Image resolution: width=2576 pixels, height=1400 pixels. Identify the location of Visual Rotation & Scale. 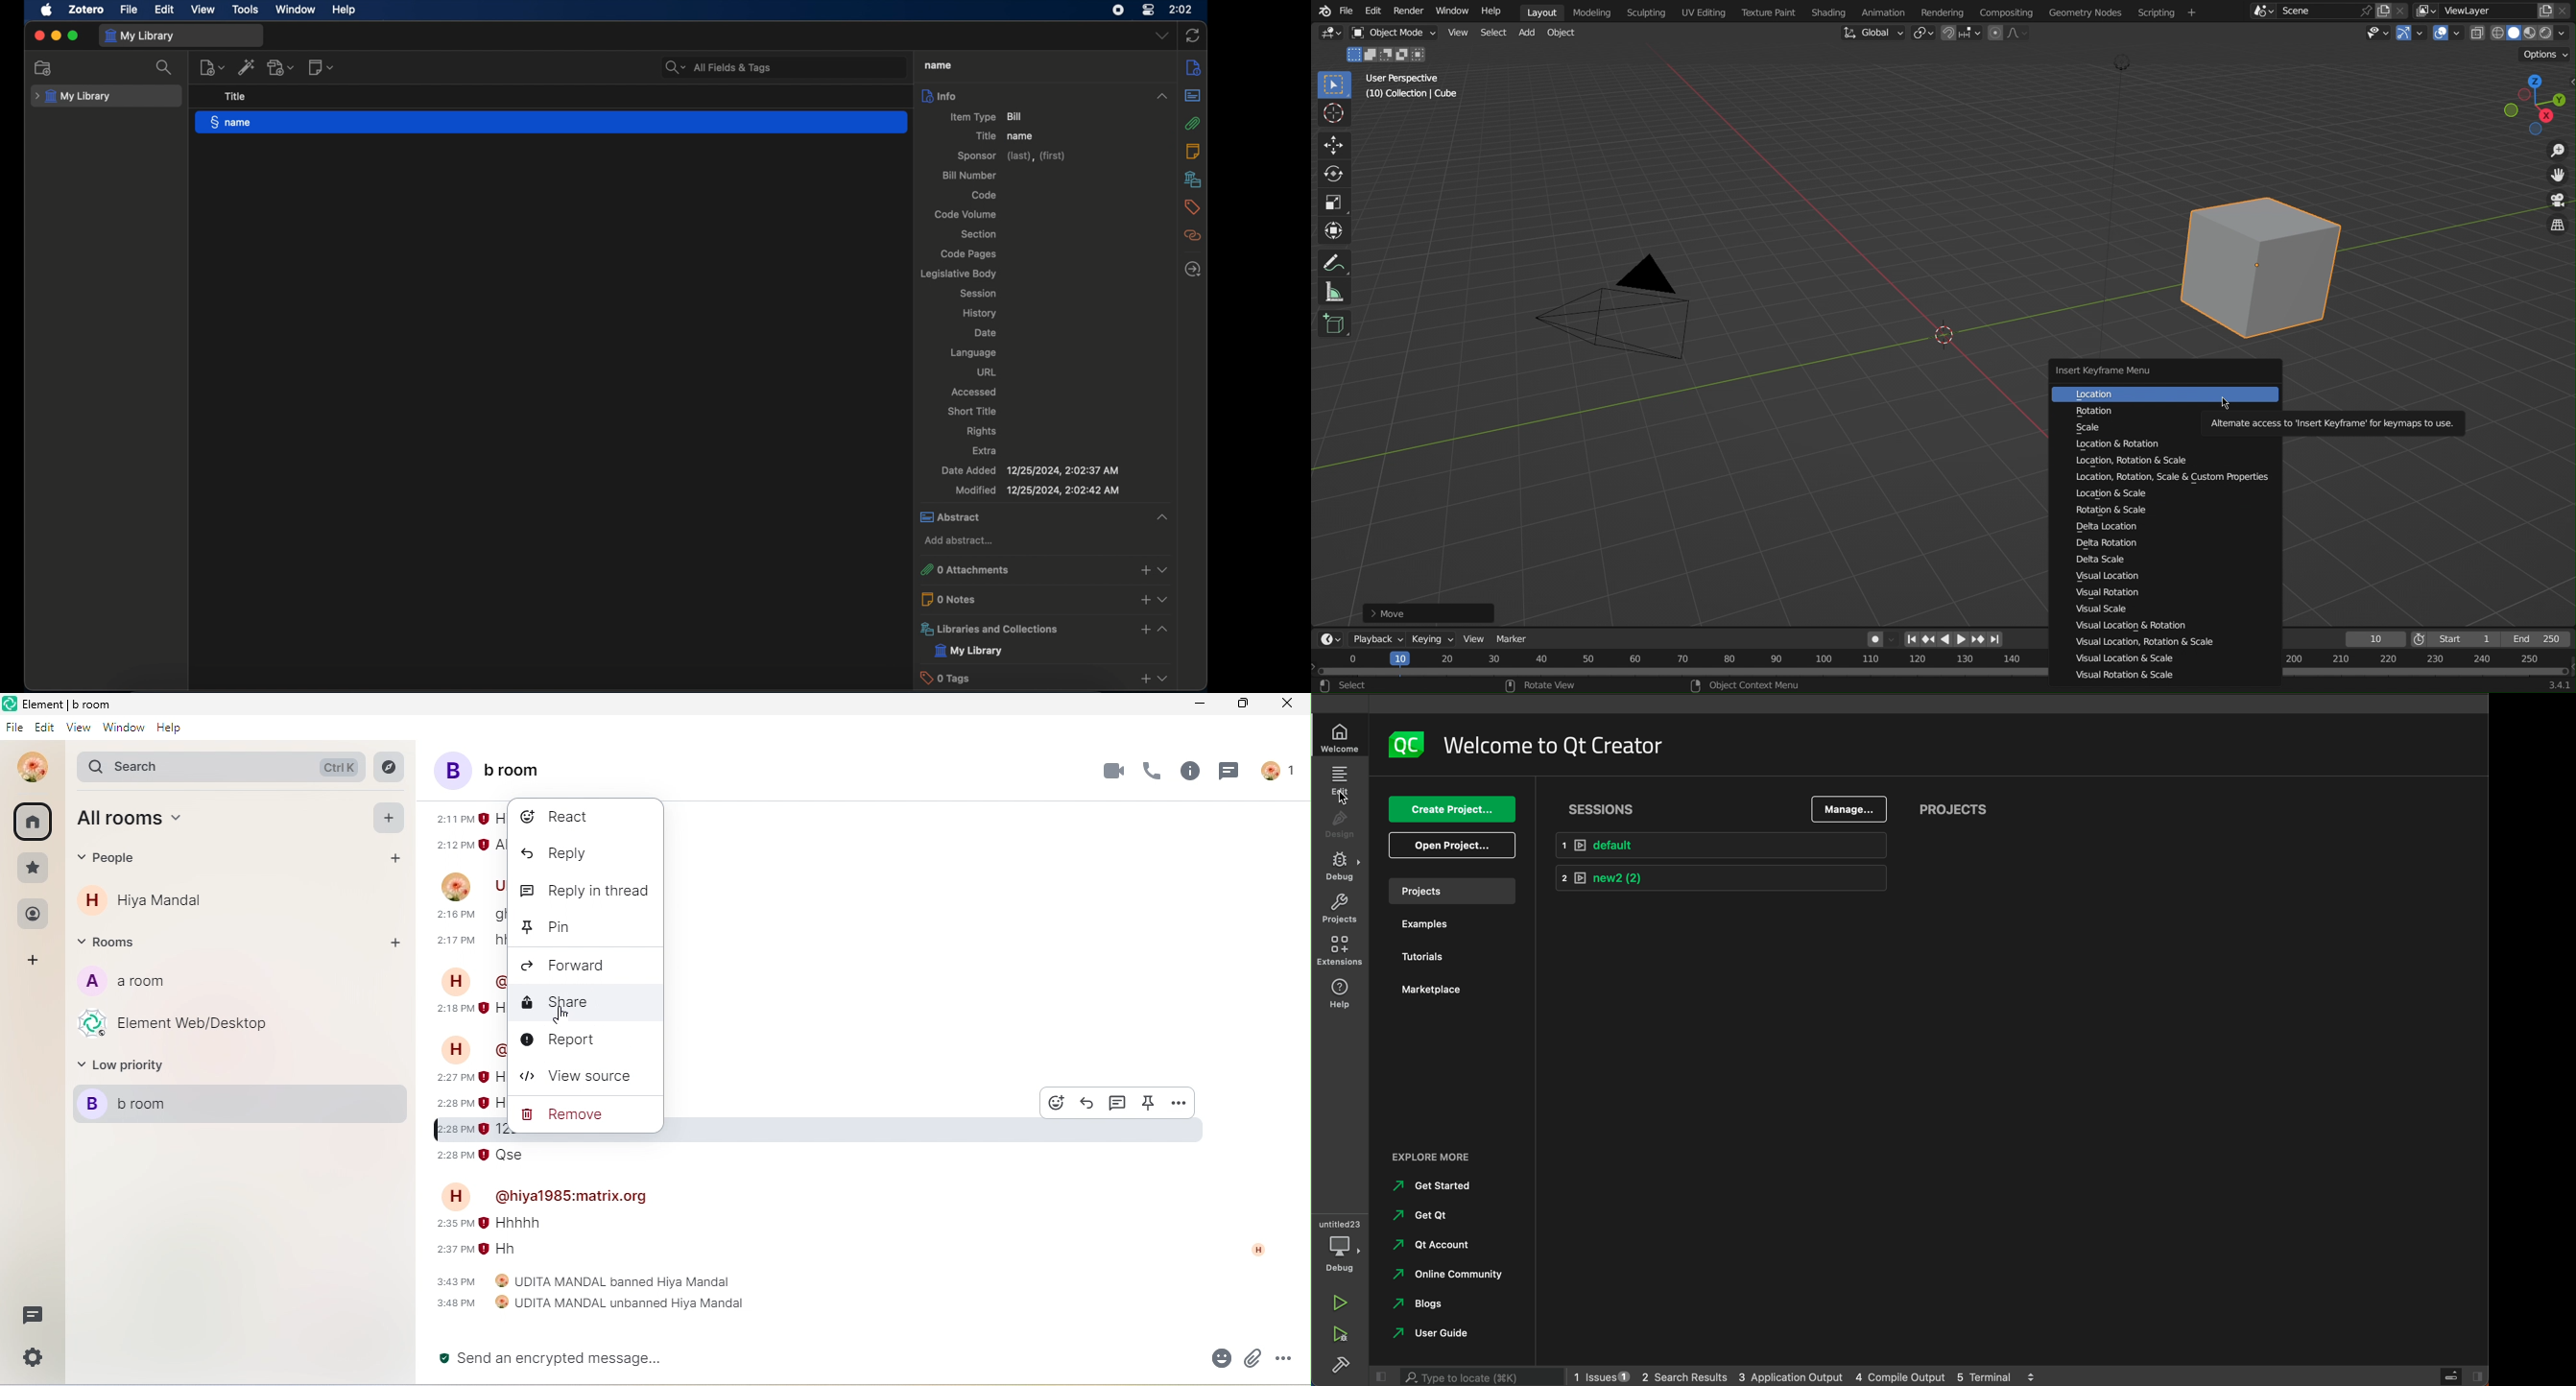
(2133, 678).